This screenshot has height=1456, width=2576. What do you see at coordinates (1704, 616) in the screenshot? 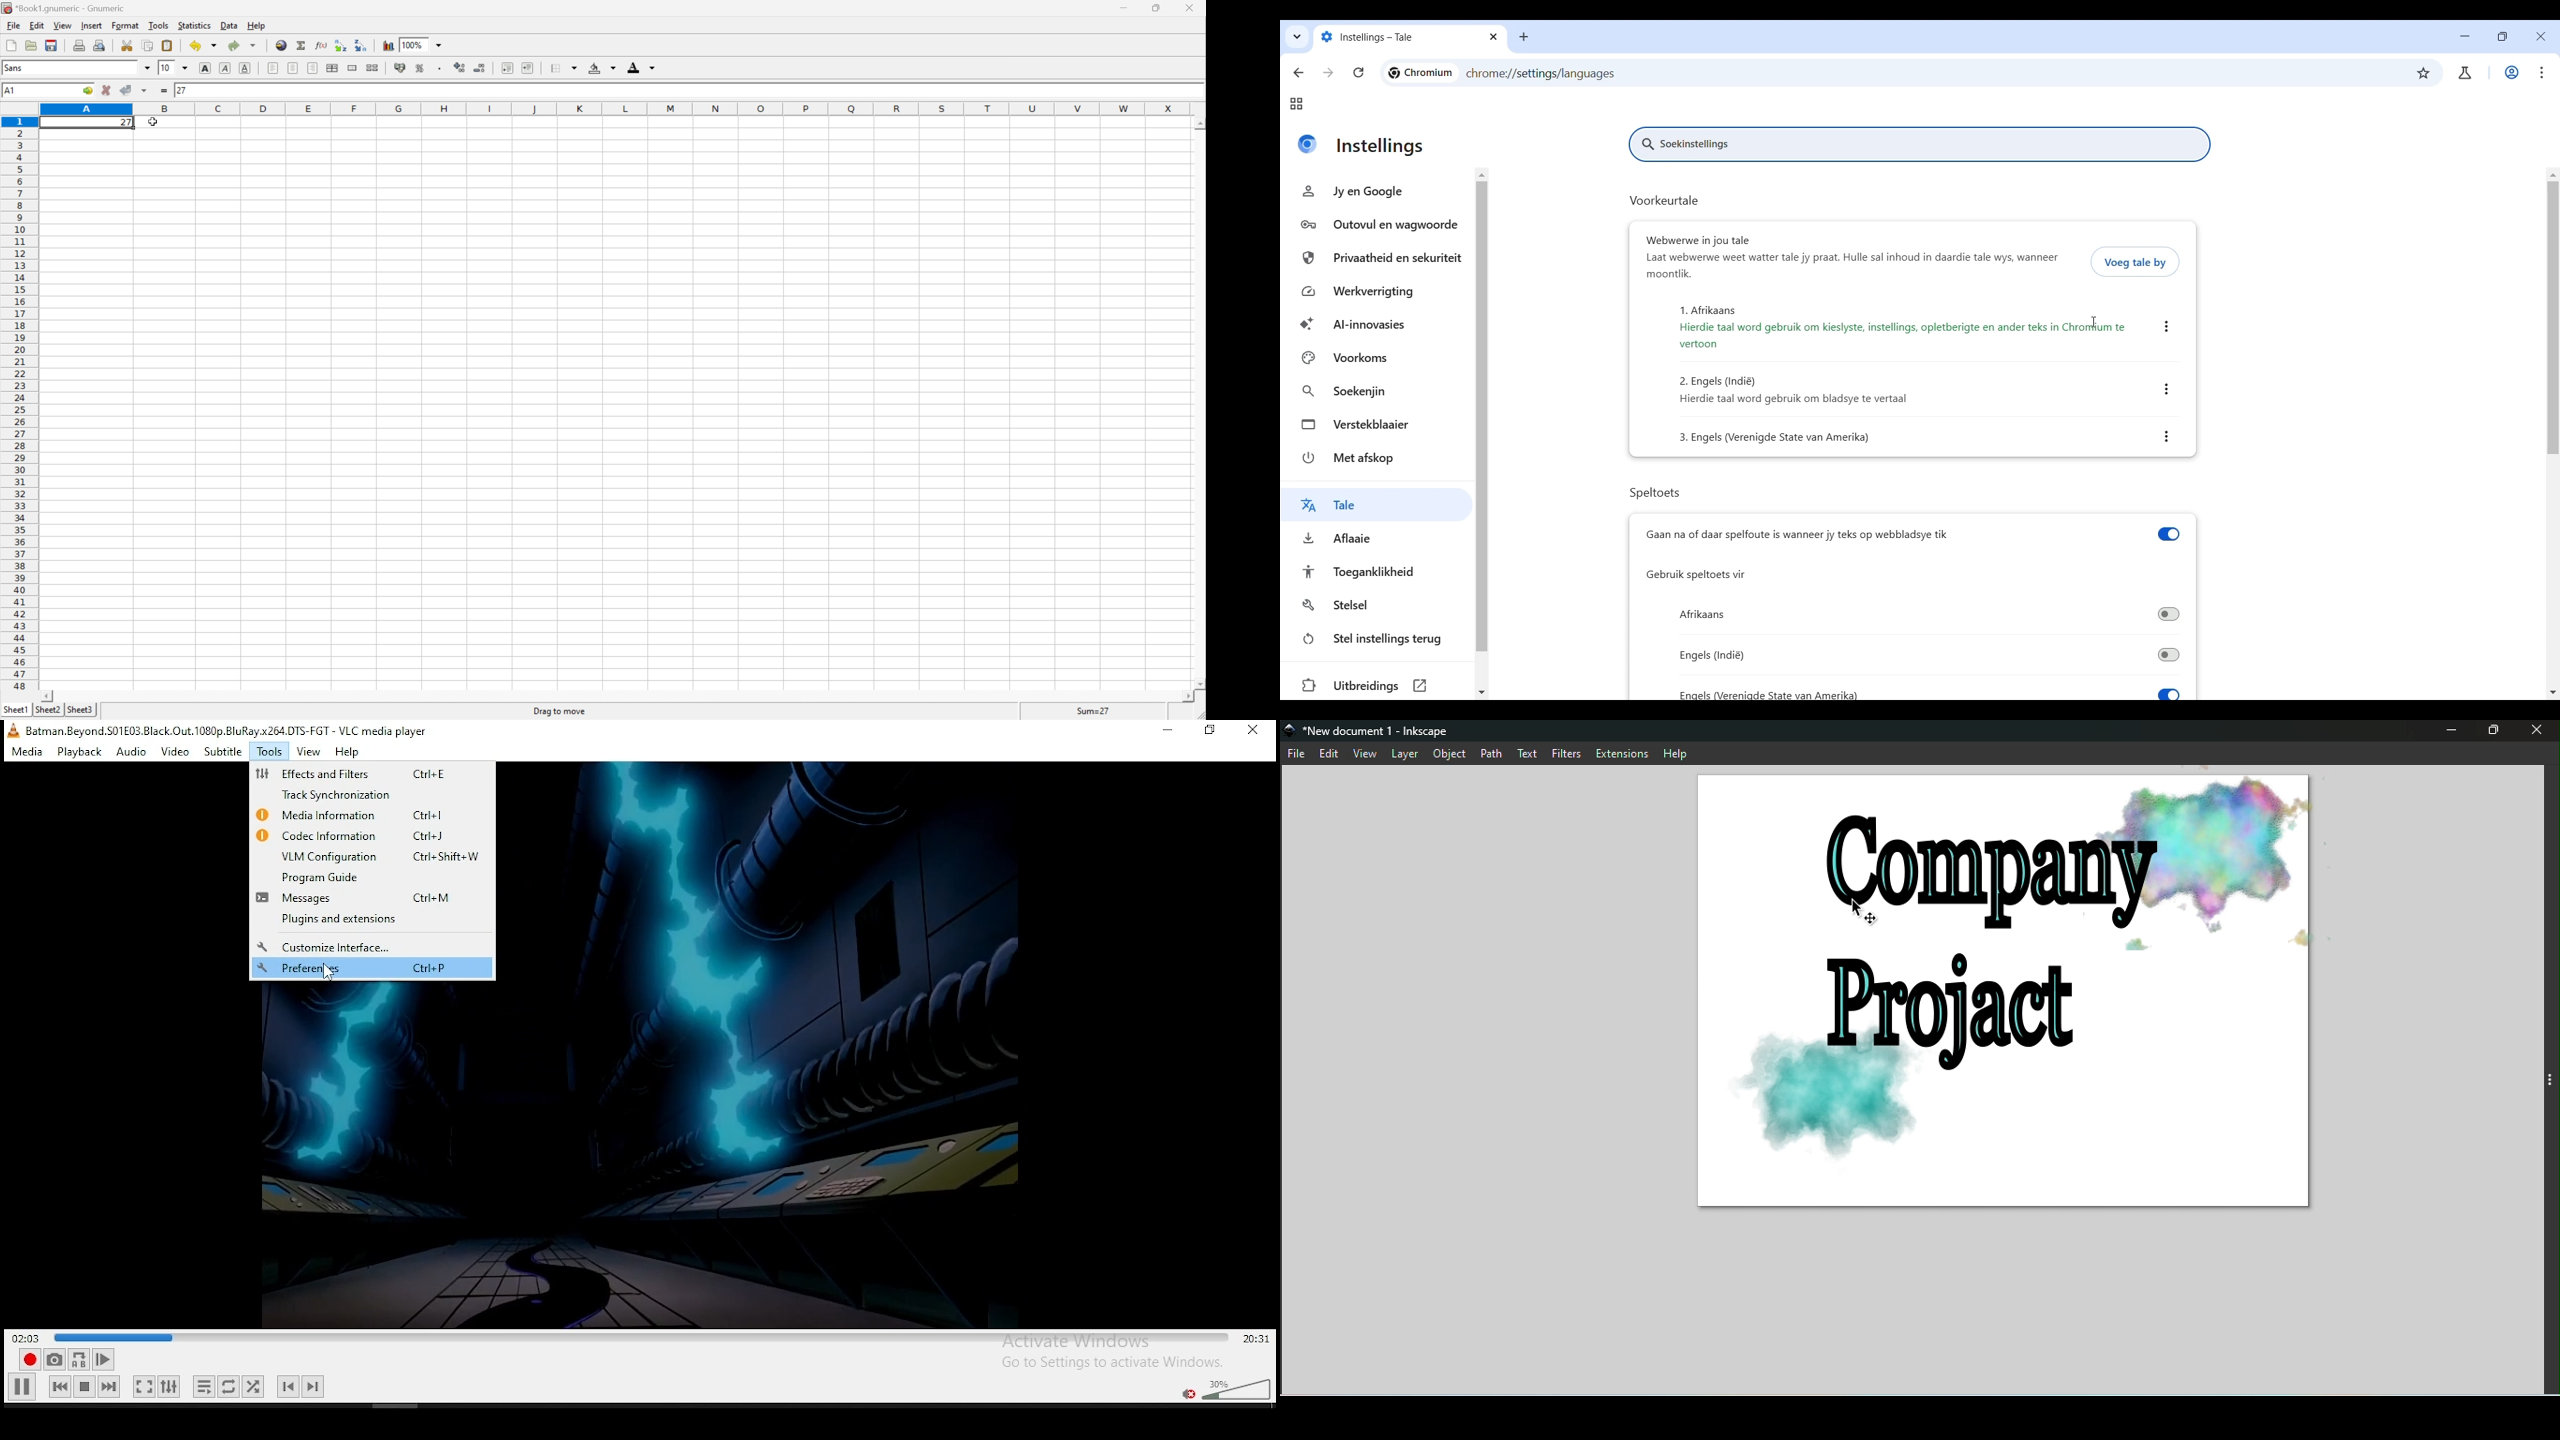
I see `Afrikaans` at bounding box center [1704, 616].